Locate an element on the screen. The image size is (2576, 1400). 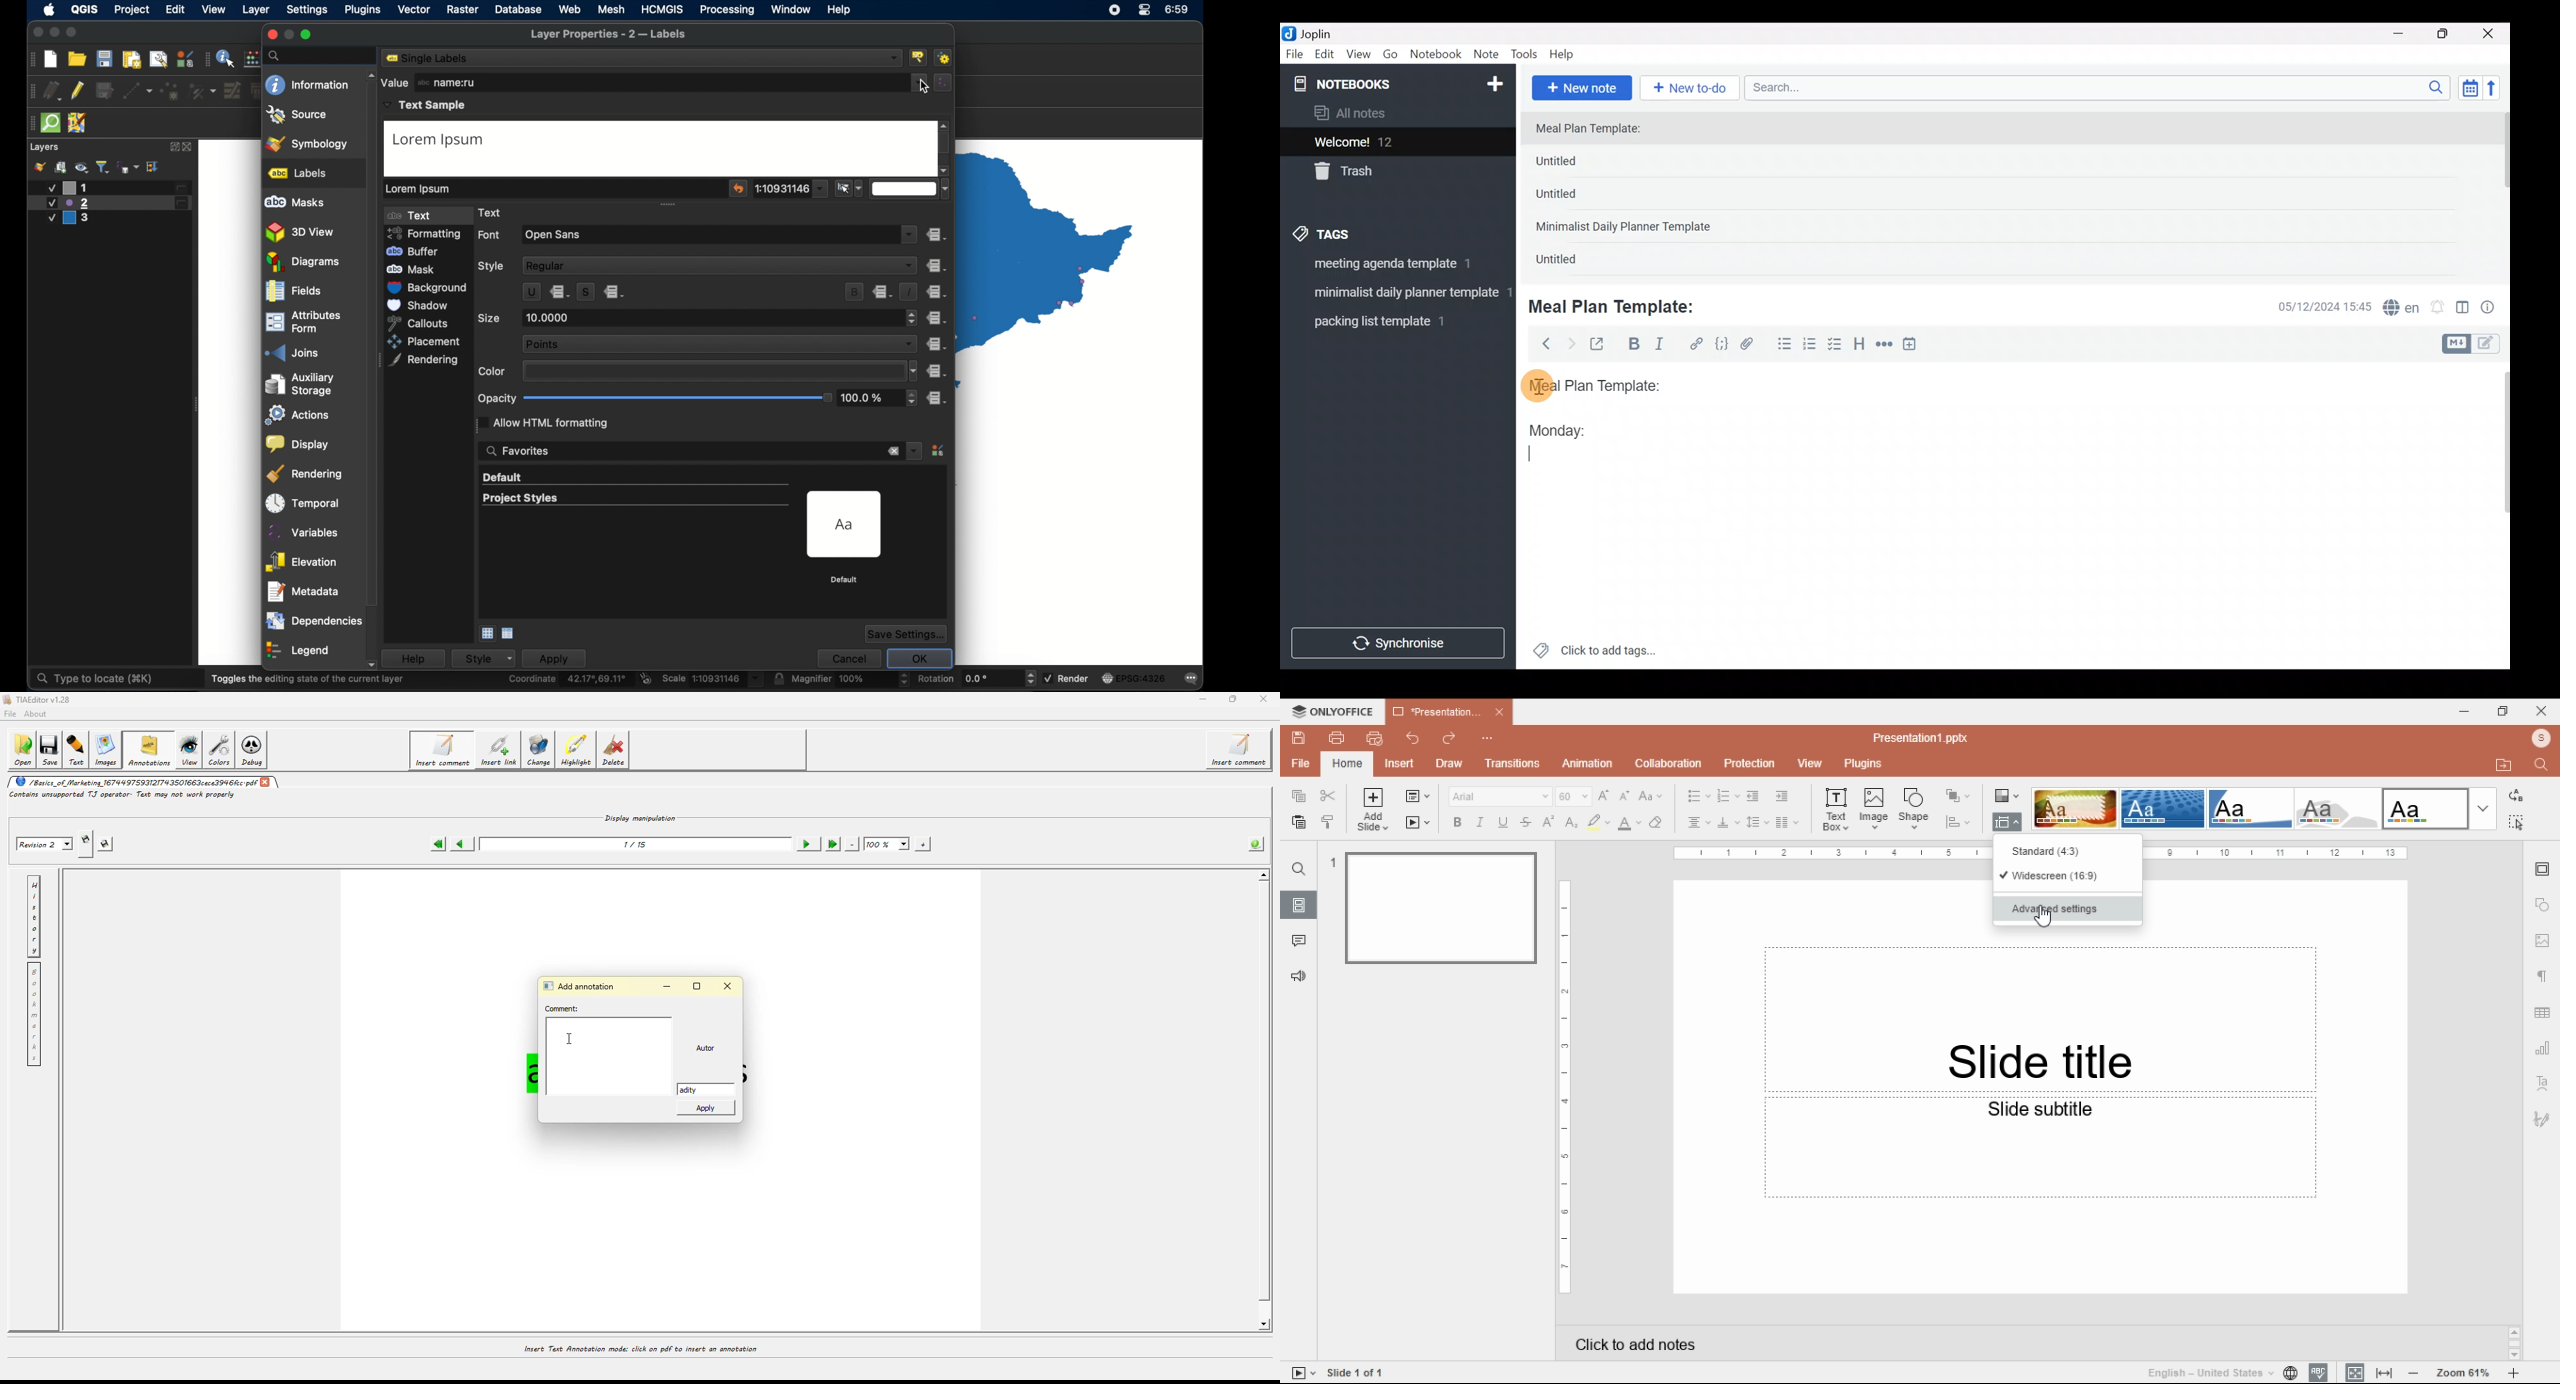
Hyperlink is located at coordinates (1696, 344).